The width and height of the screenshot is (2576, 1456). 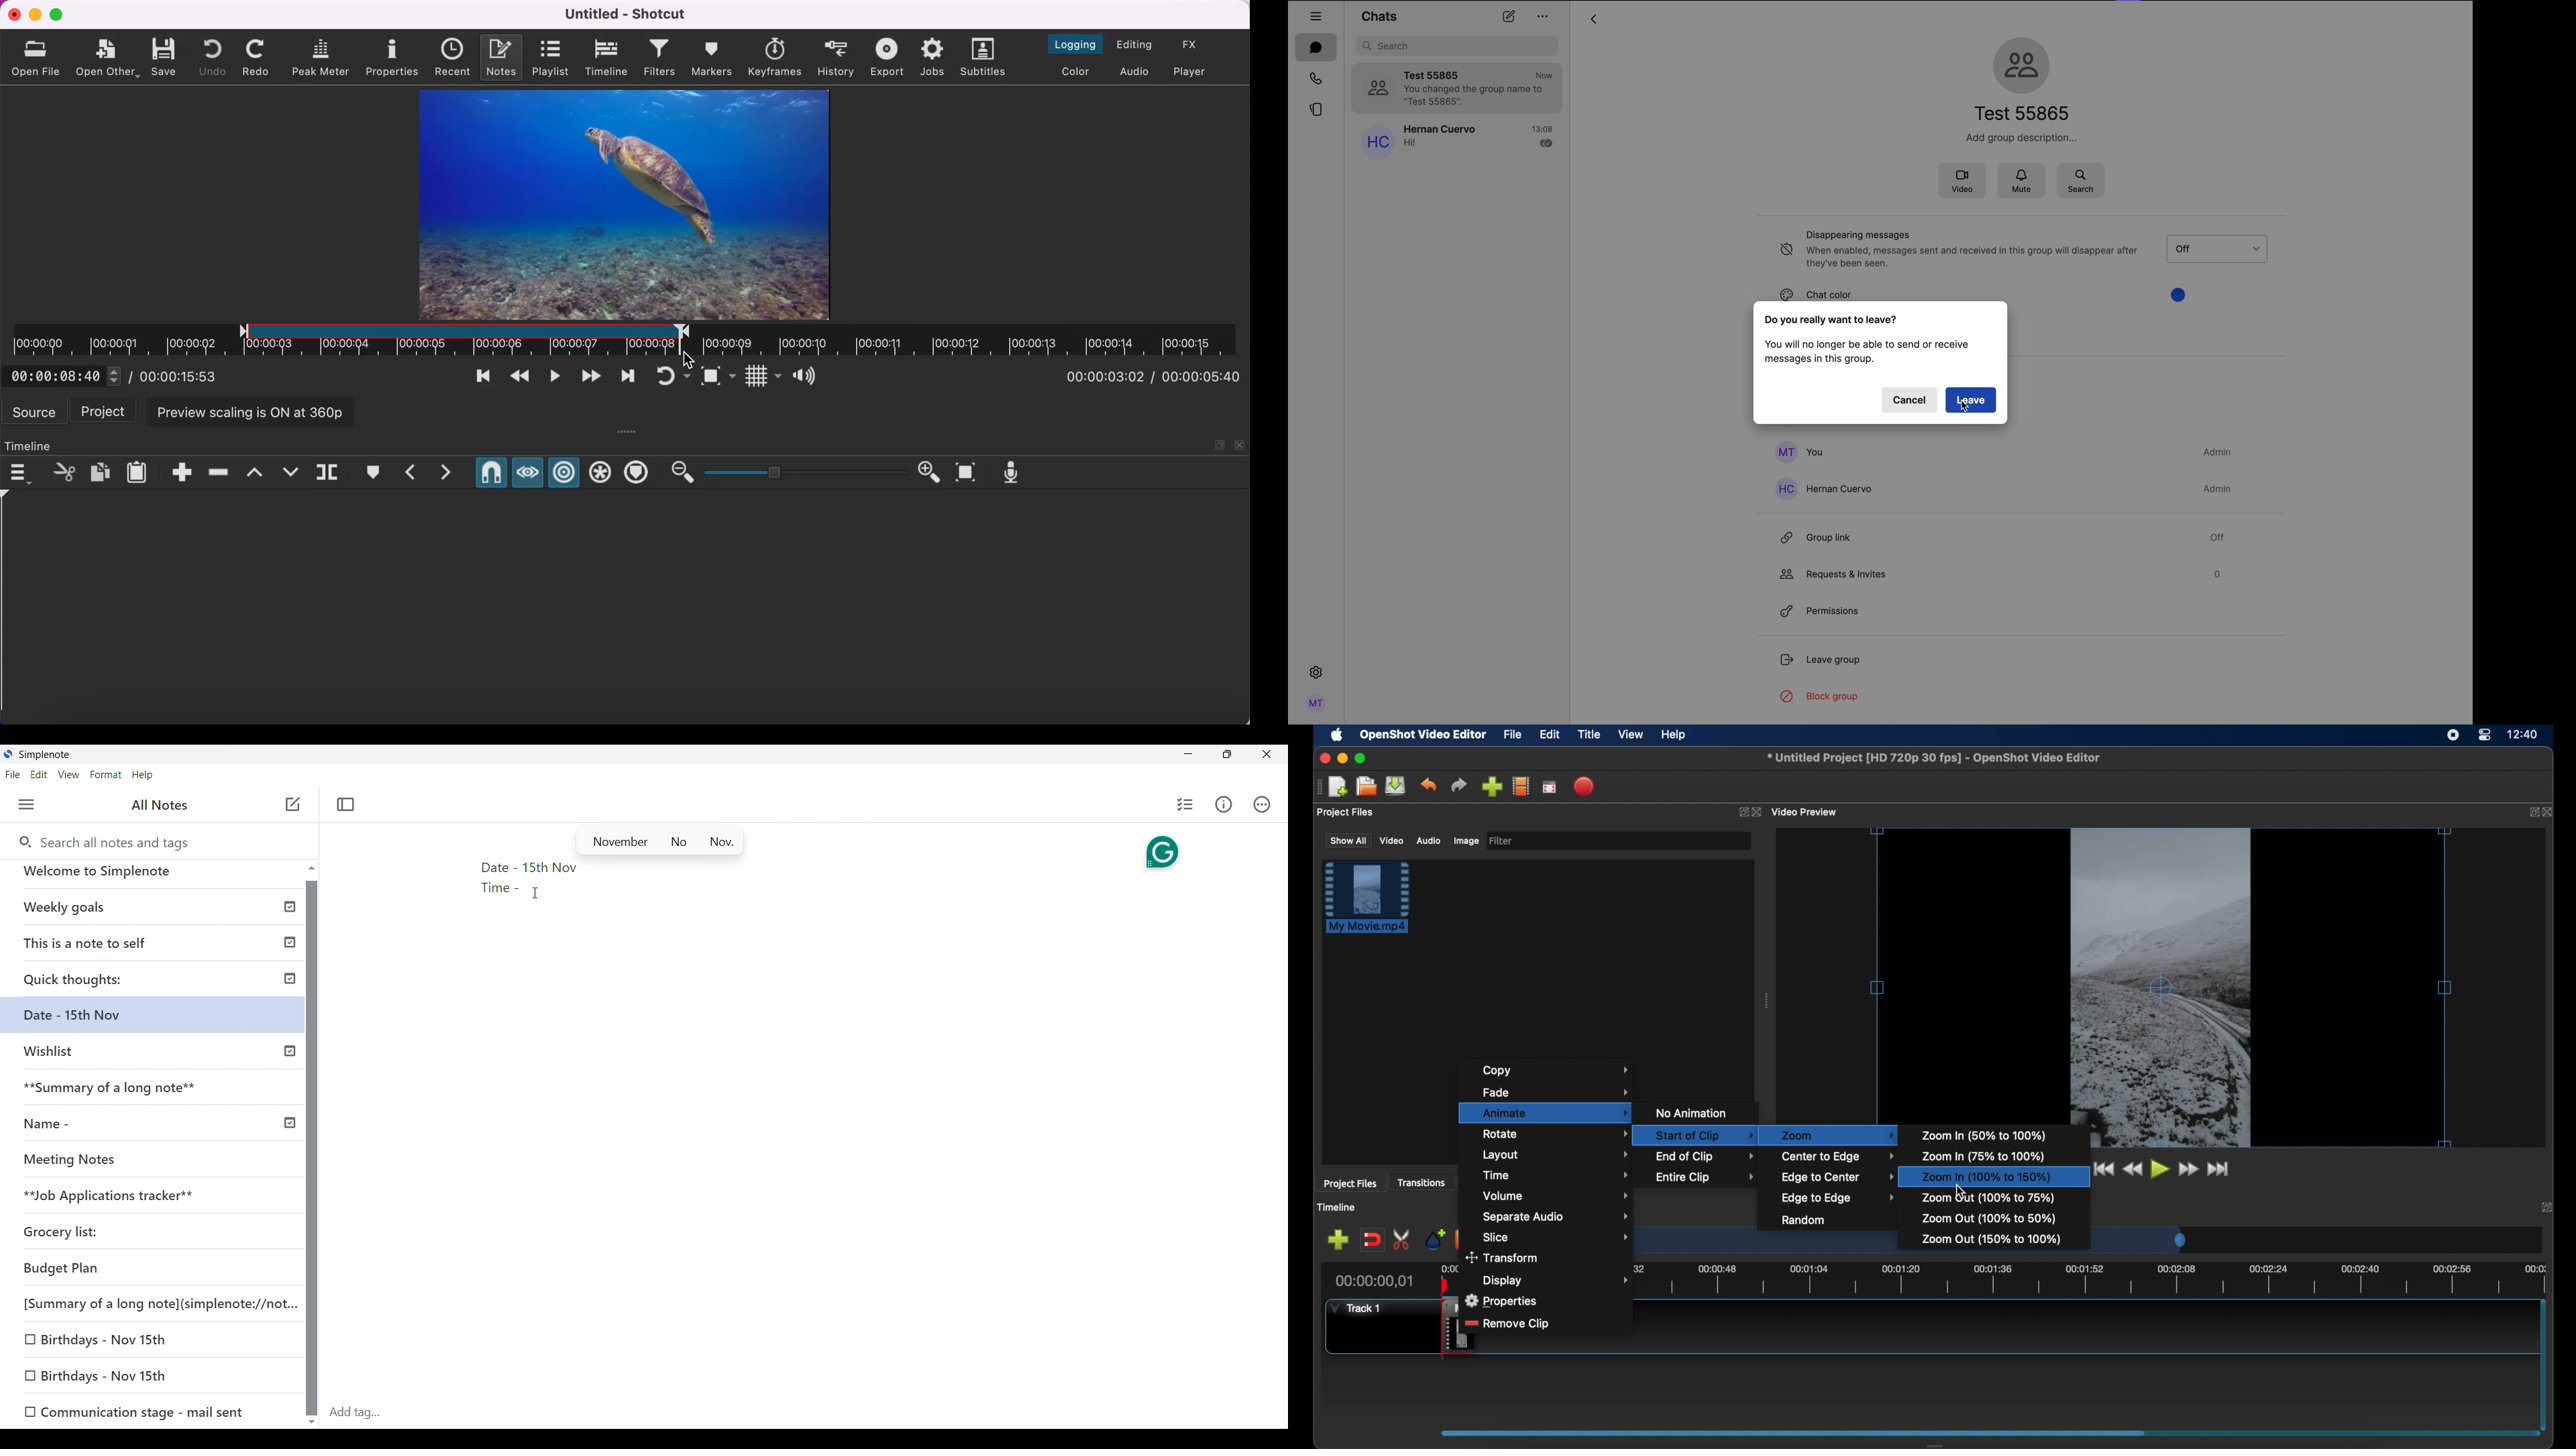 I want to click on scrub while dragging, so click(x=528, y=471).